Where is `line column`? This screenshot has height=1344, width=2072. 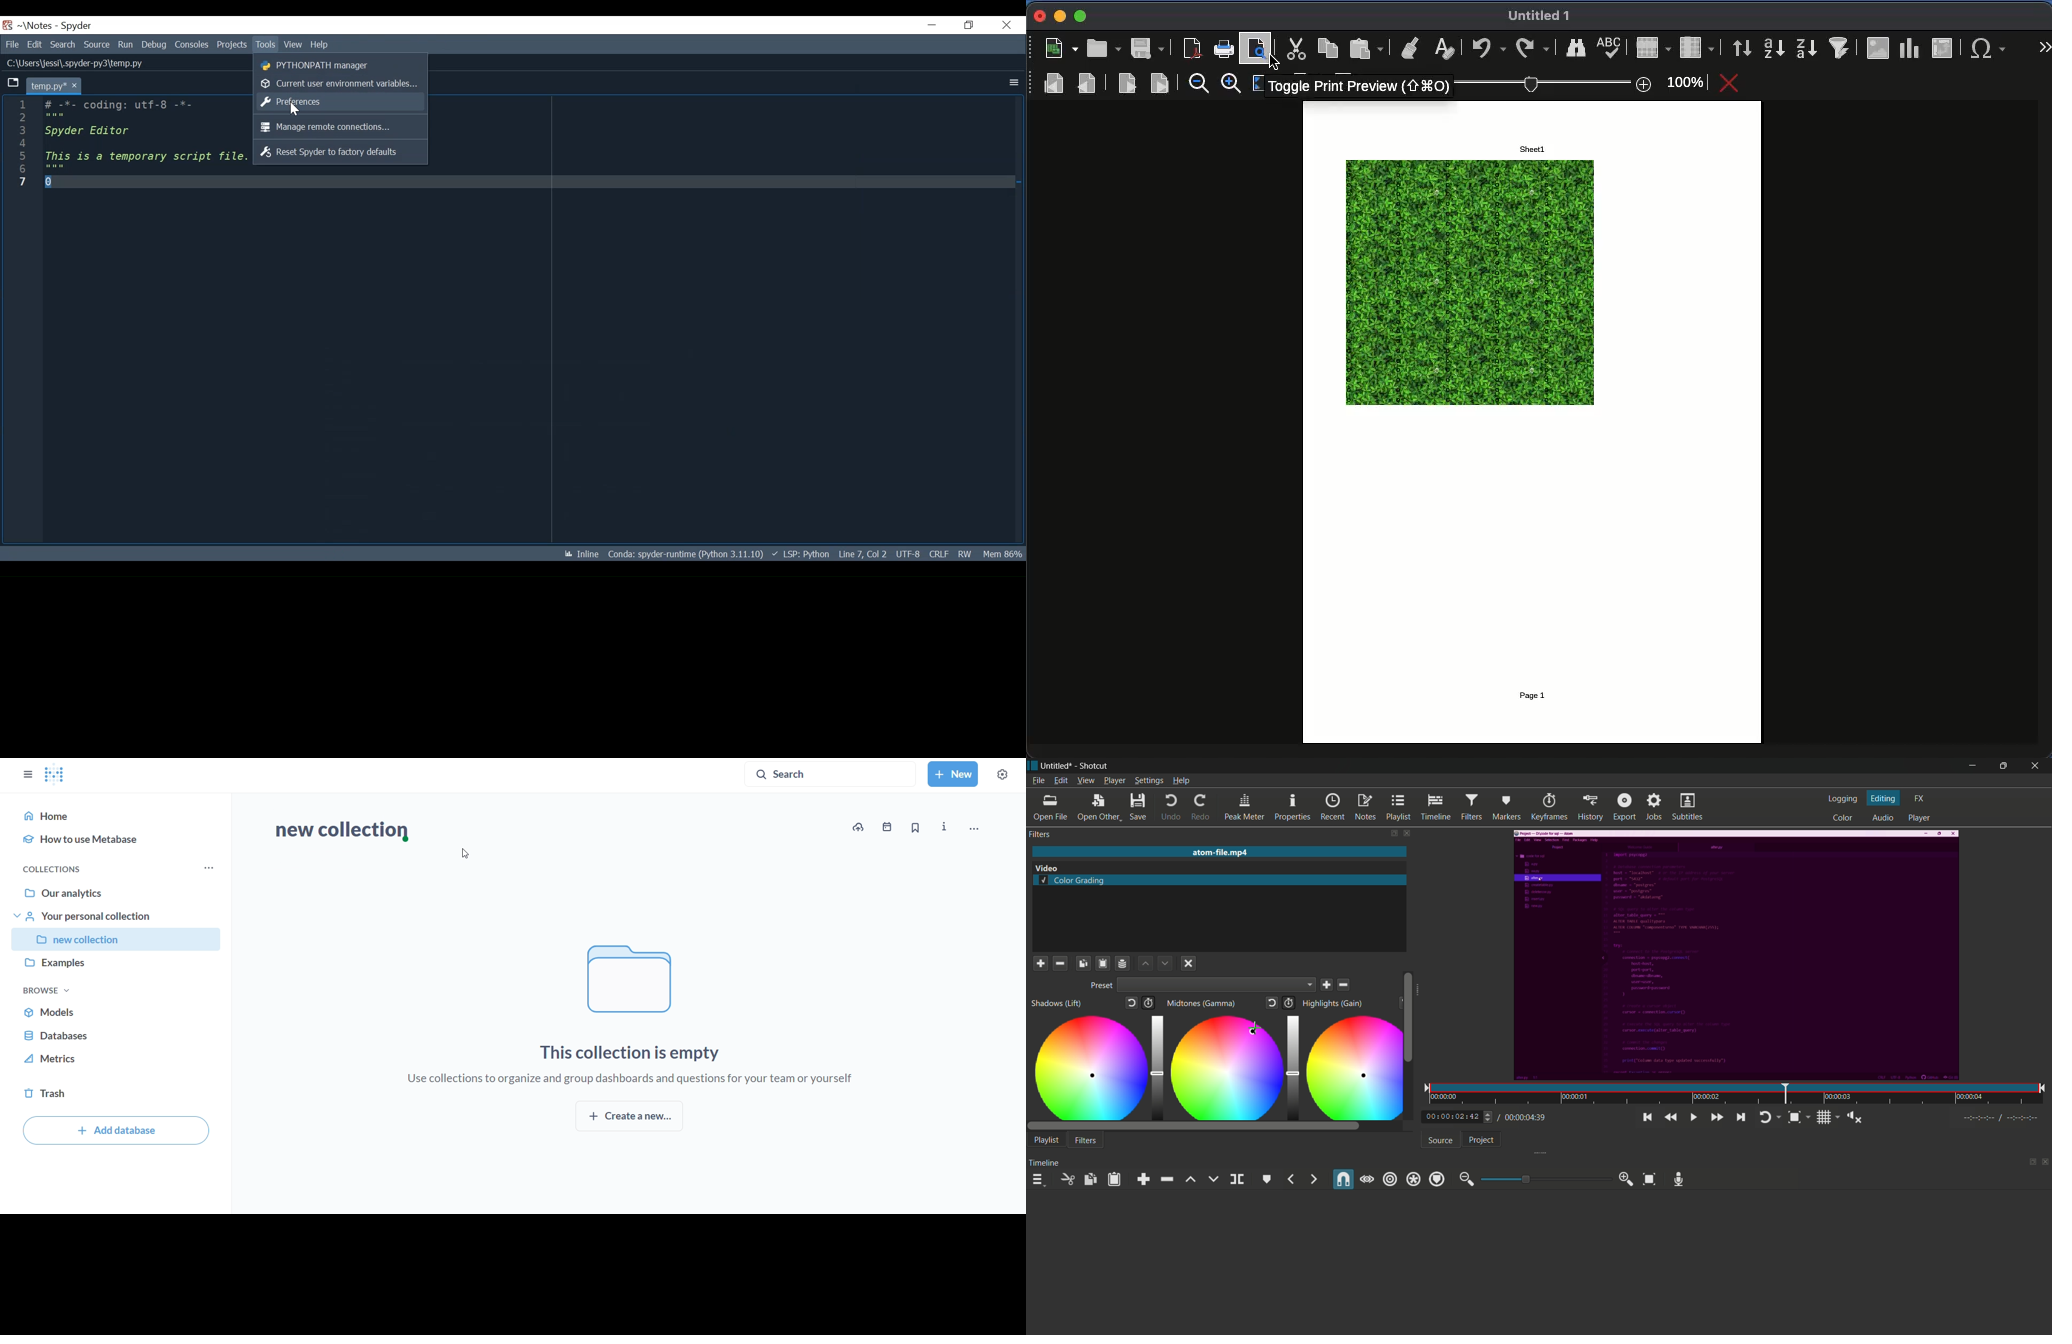 line column is located at coordinates (24, 321).